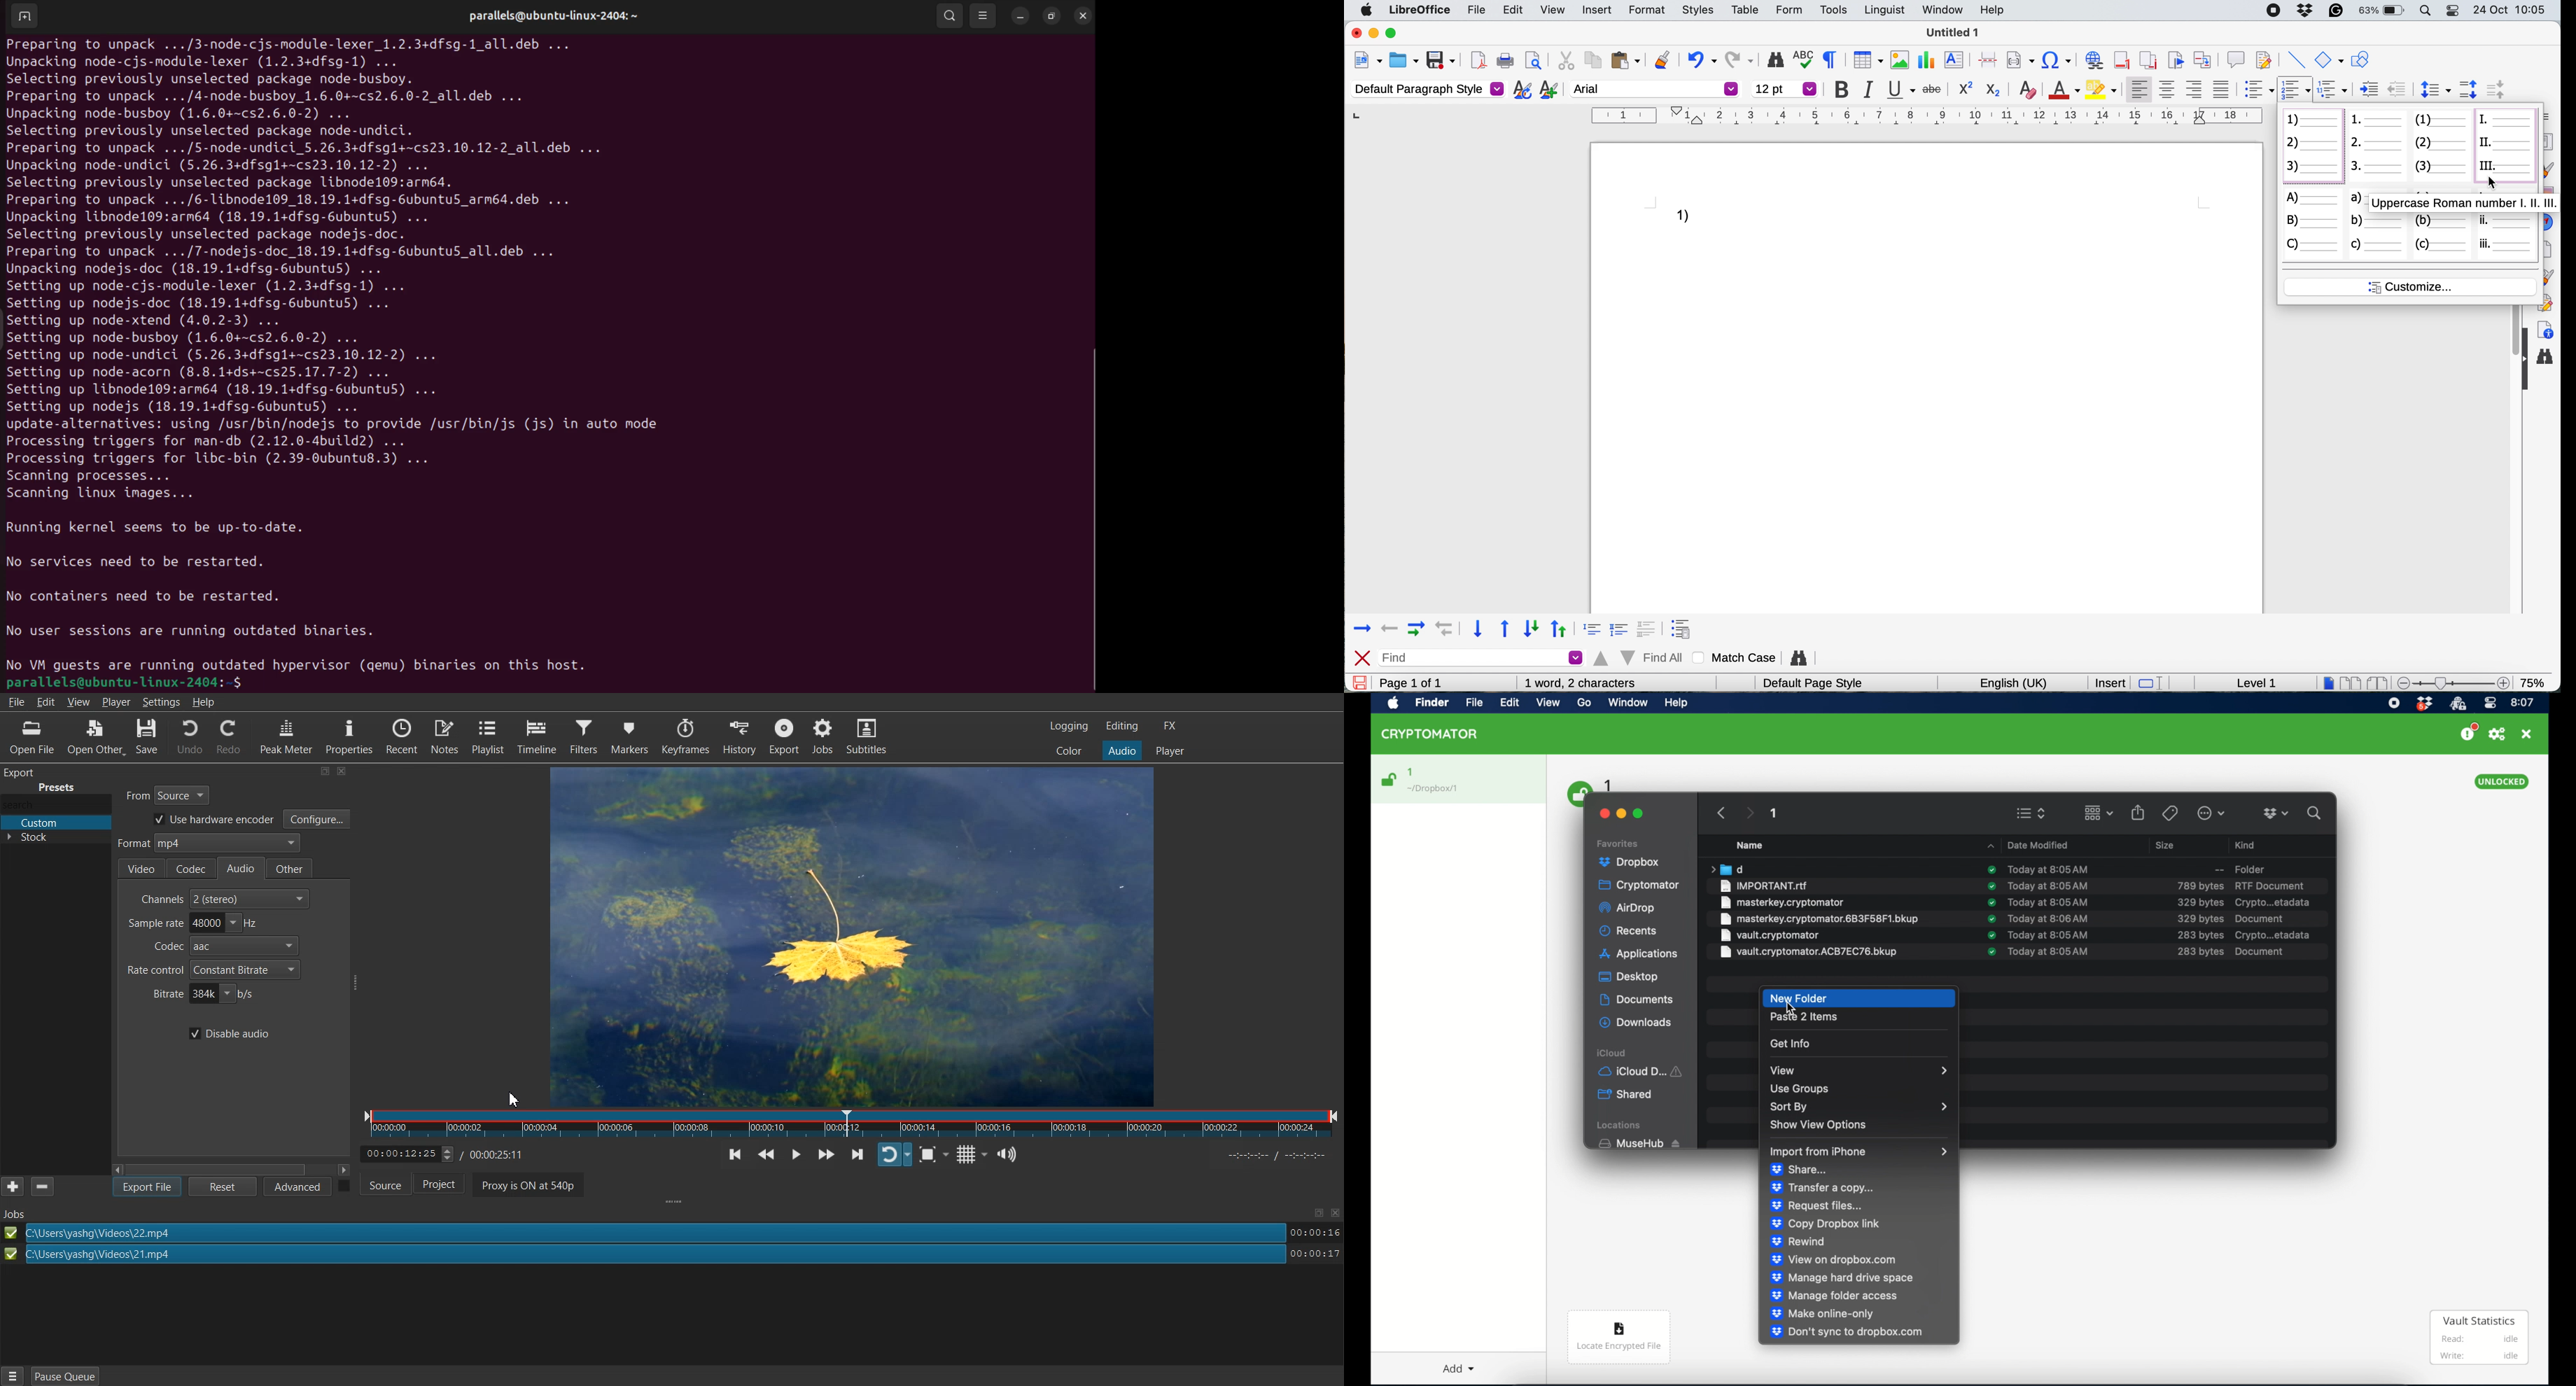  Describe the element at coordinates (225, 898) in the screenshot. I see `Channel ` at that location.